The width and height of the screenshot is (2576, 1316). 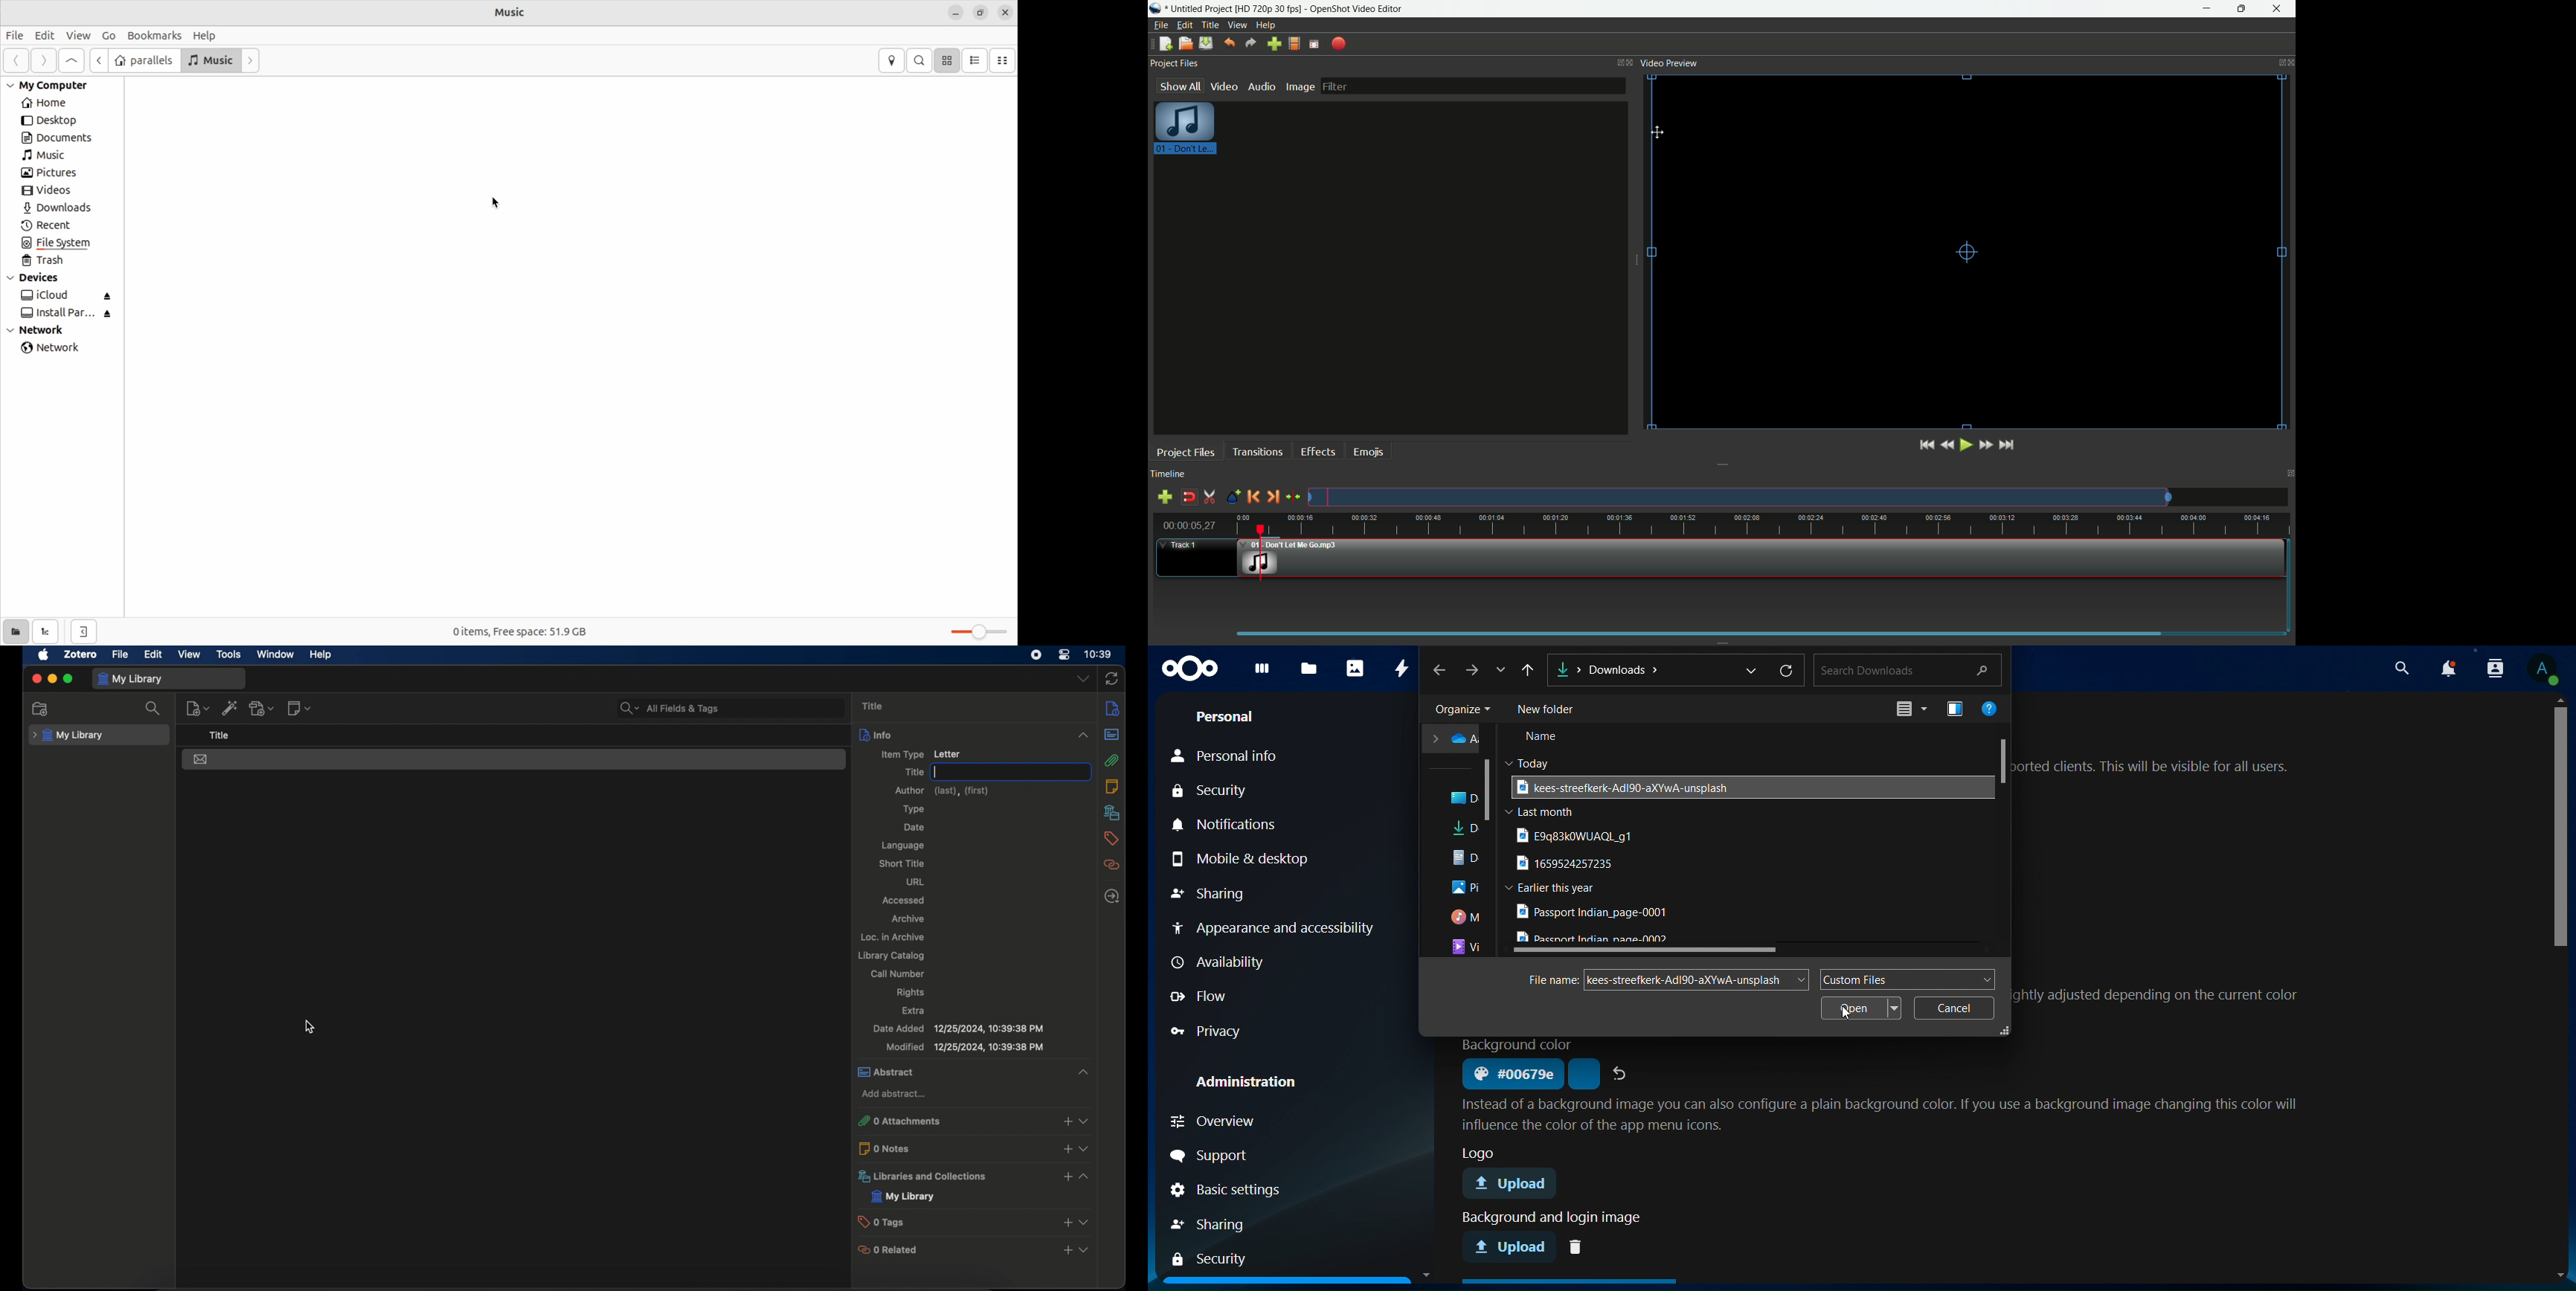 I want to click on item type, so click(x=902, y=754).